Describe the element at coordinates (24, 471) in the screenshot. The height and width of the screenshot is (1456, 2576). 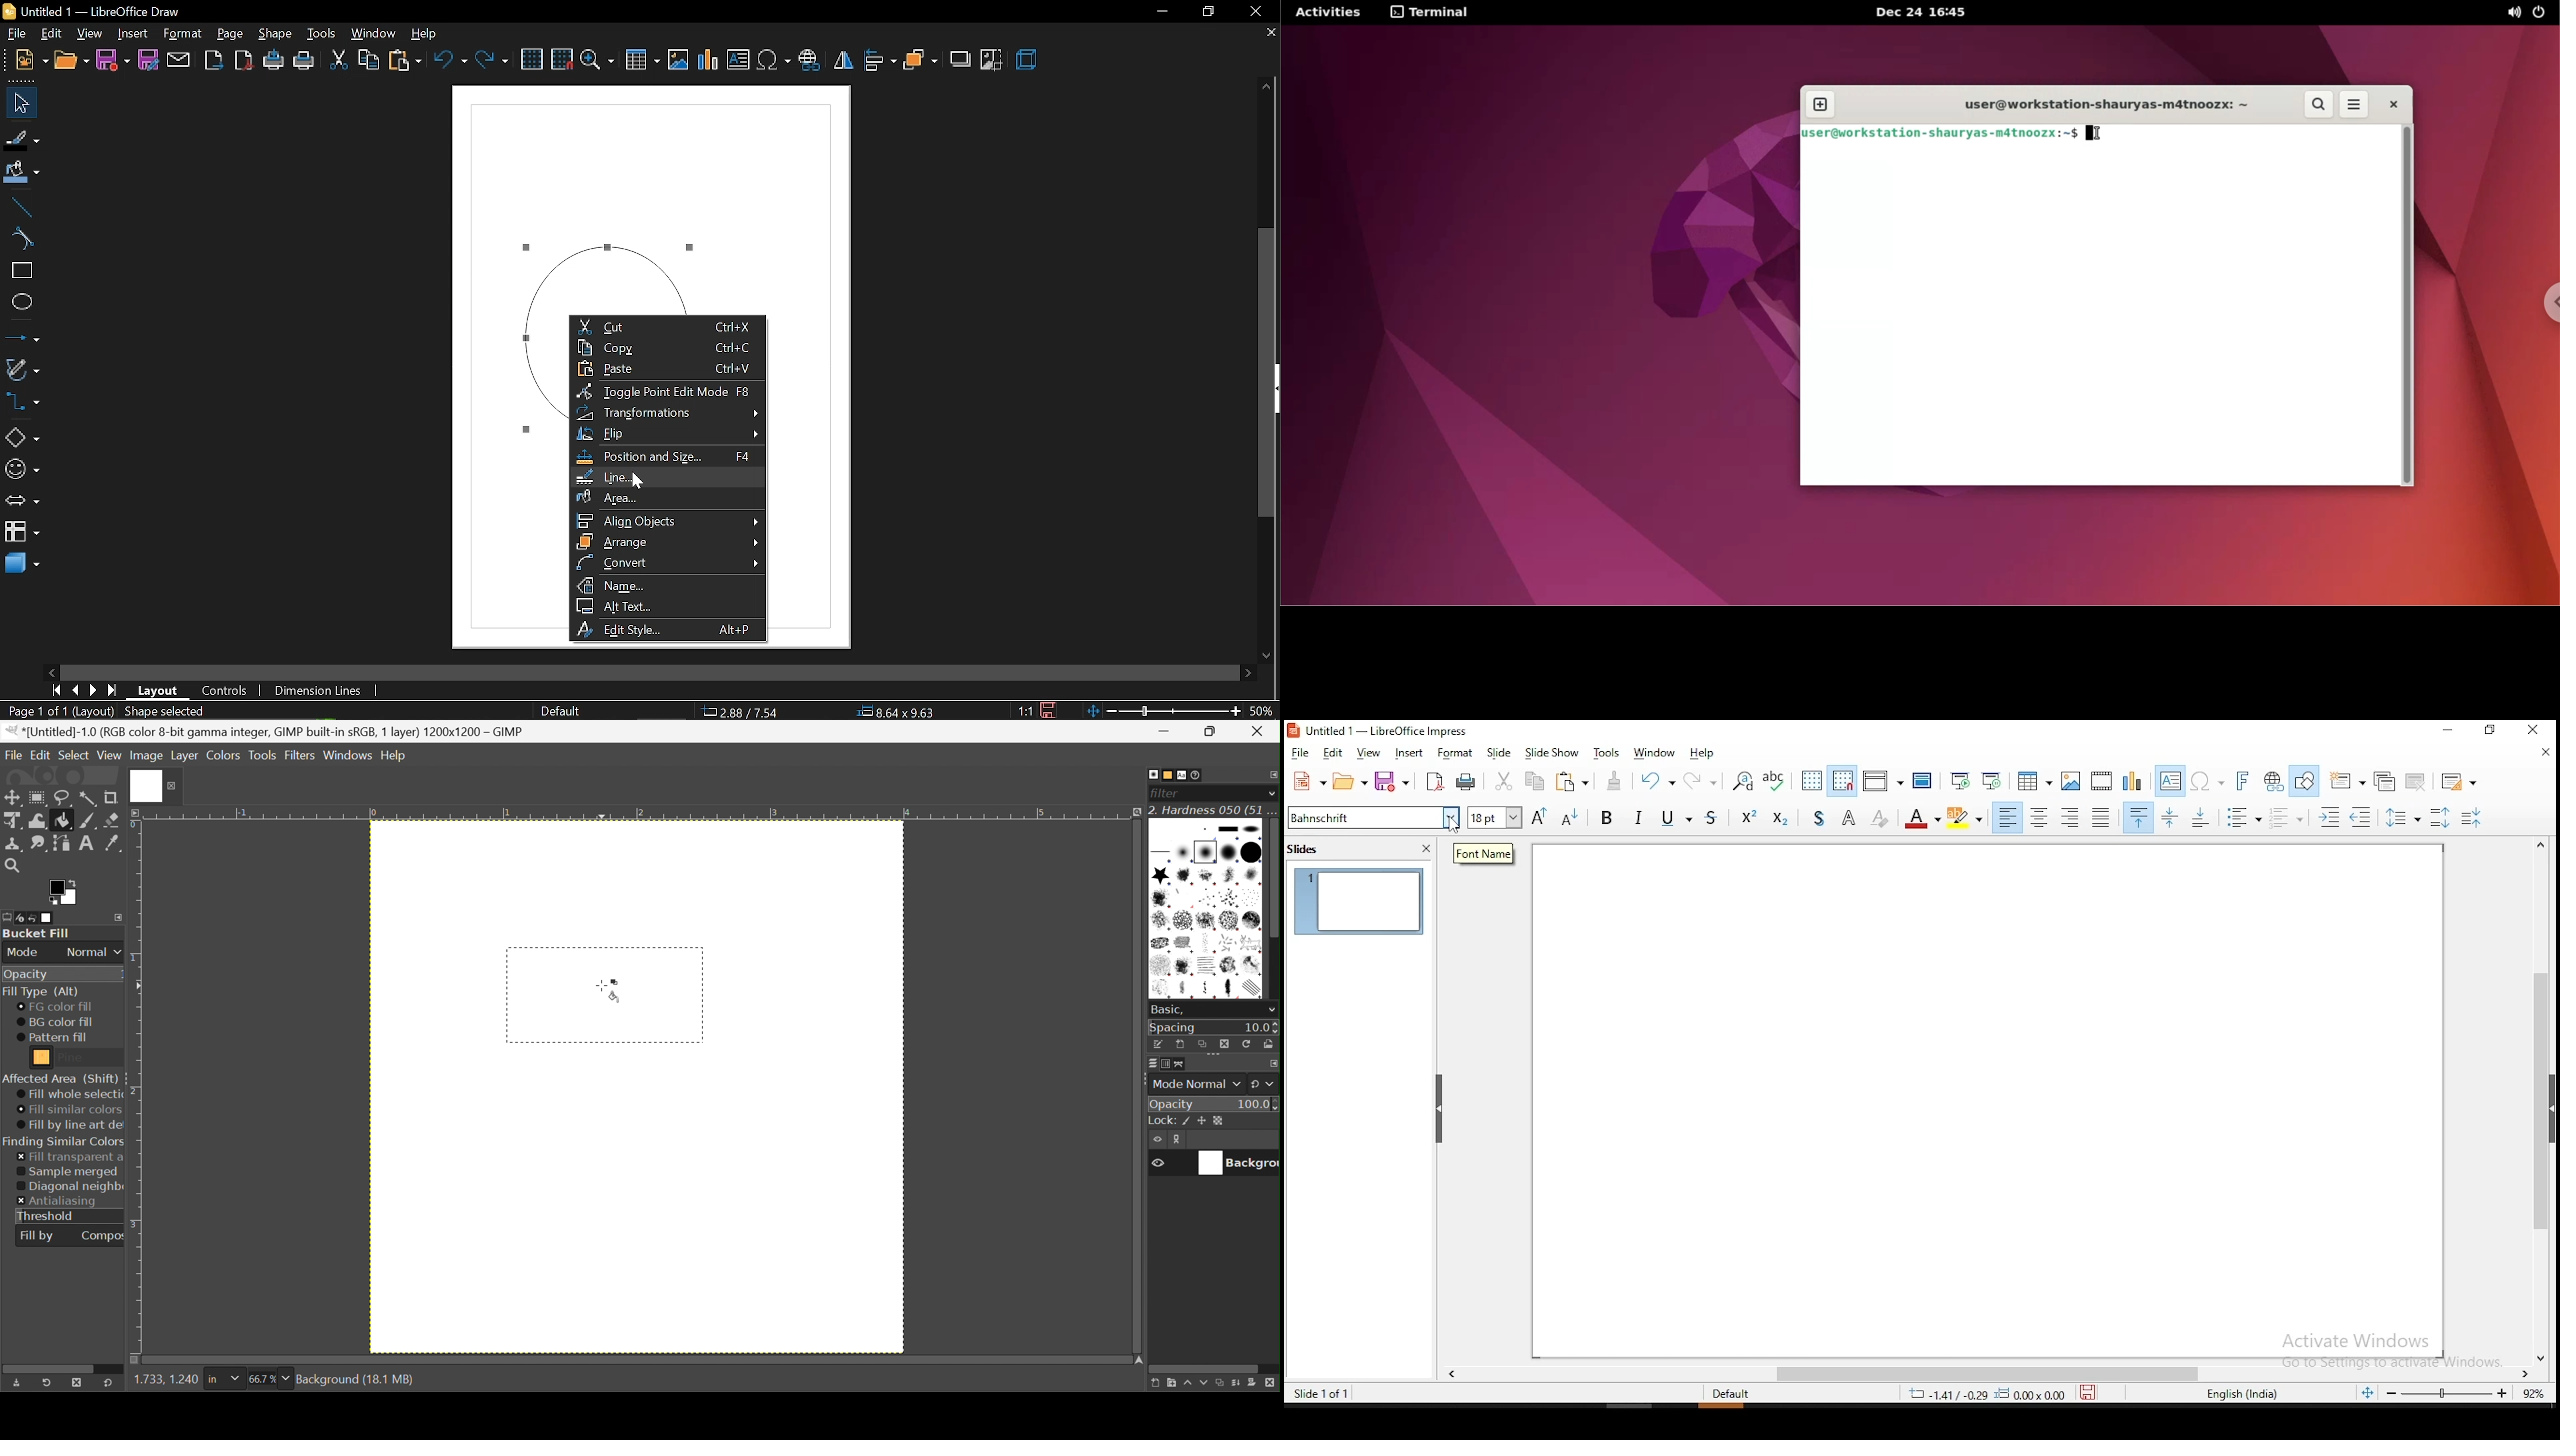
I see ` symbol shapes` at that location.